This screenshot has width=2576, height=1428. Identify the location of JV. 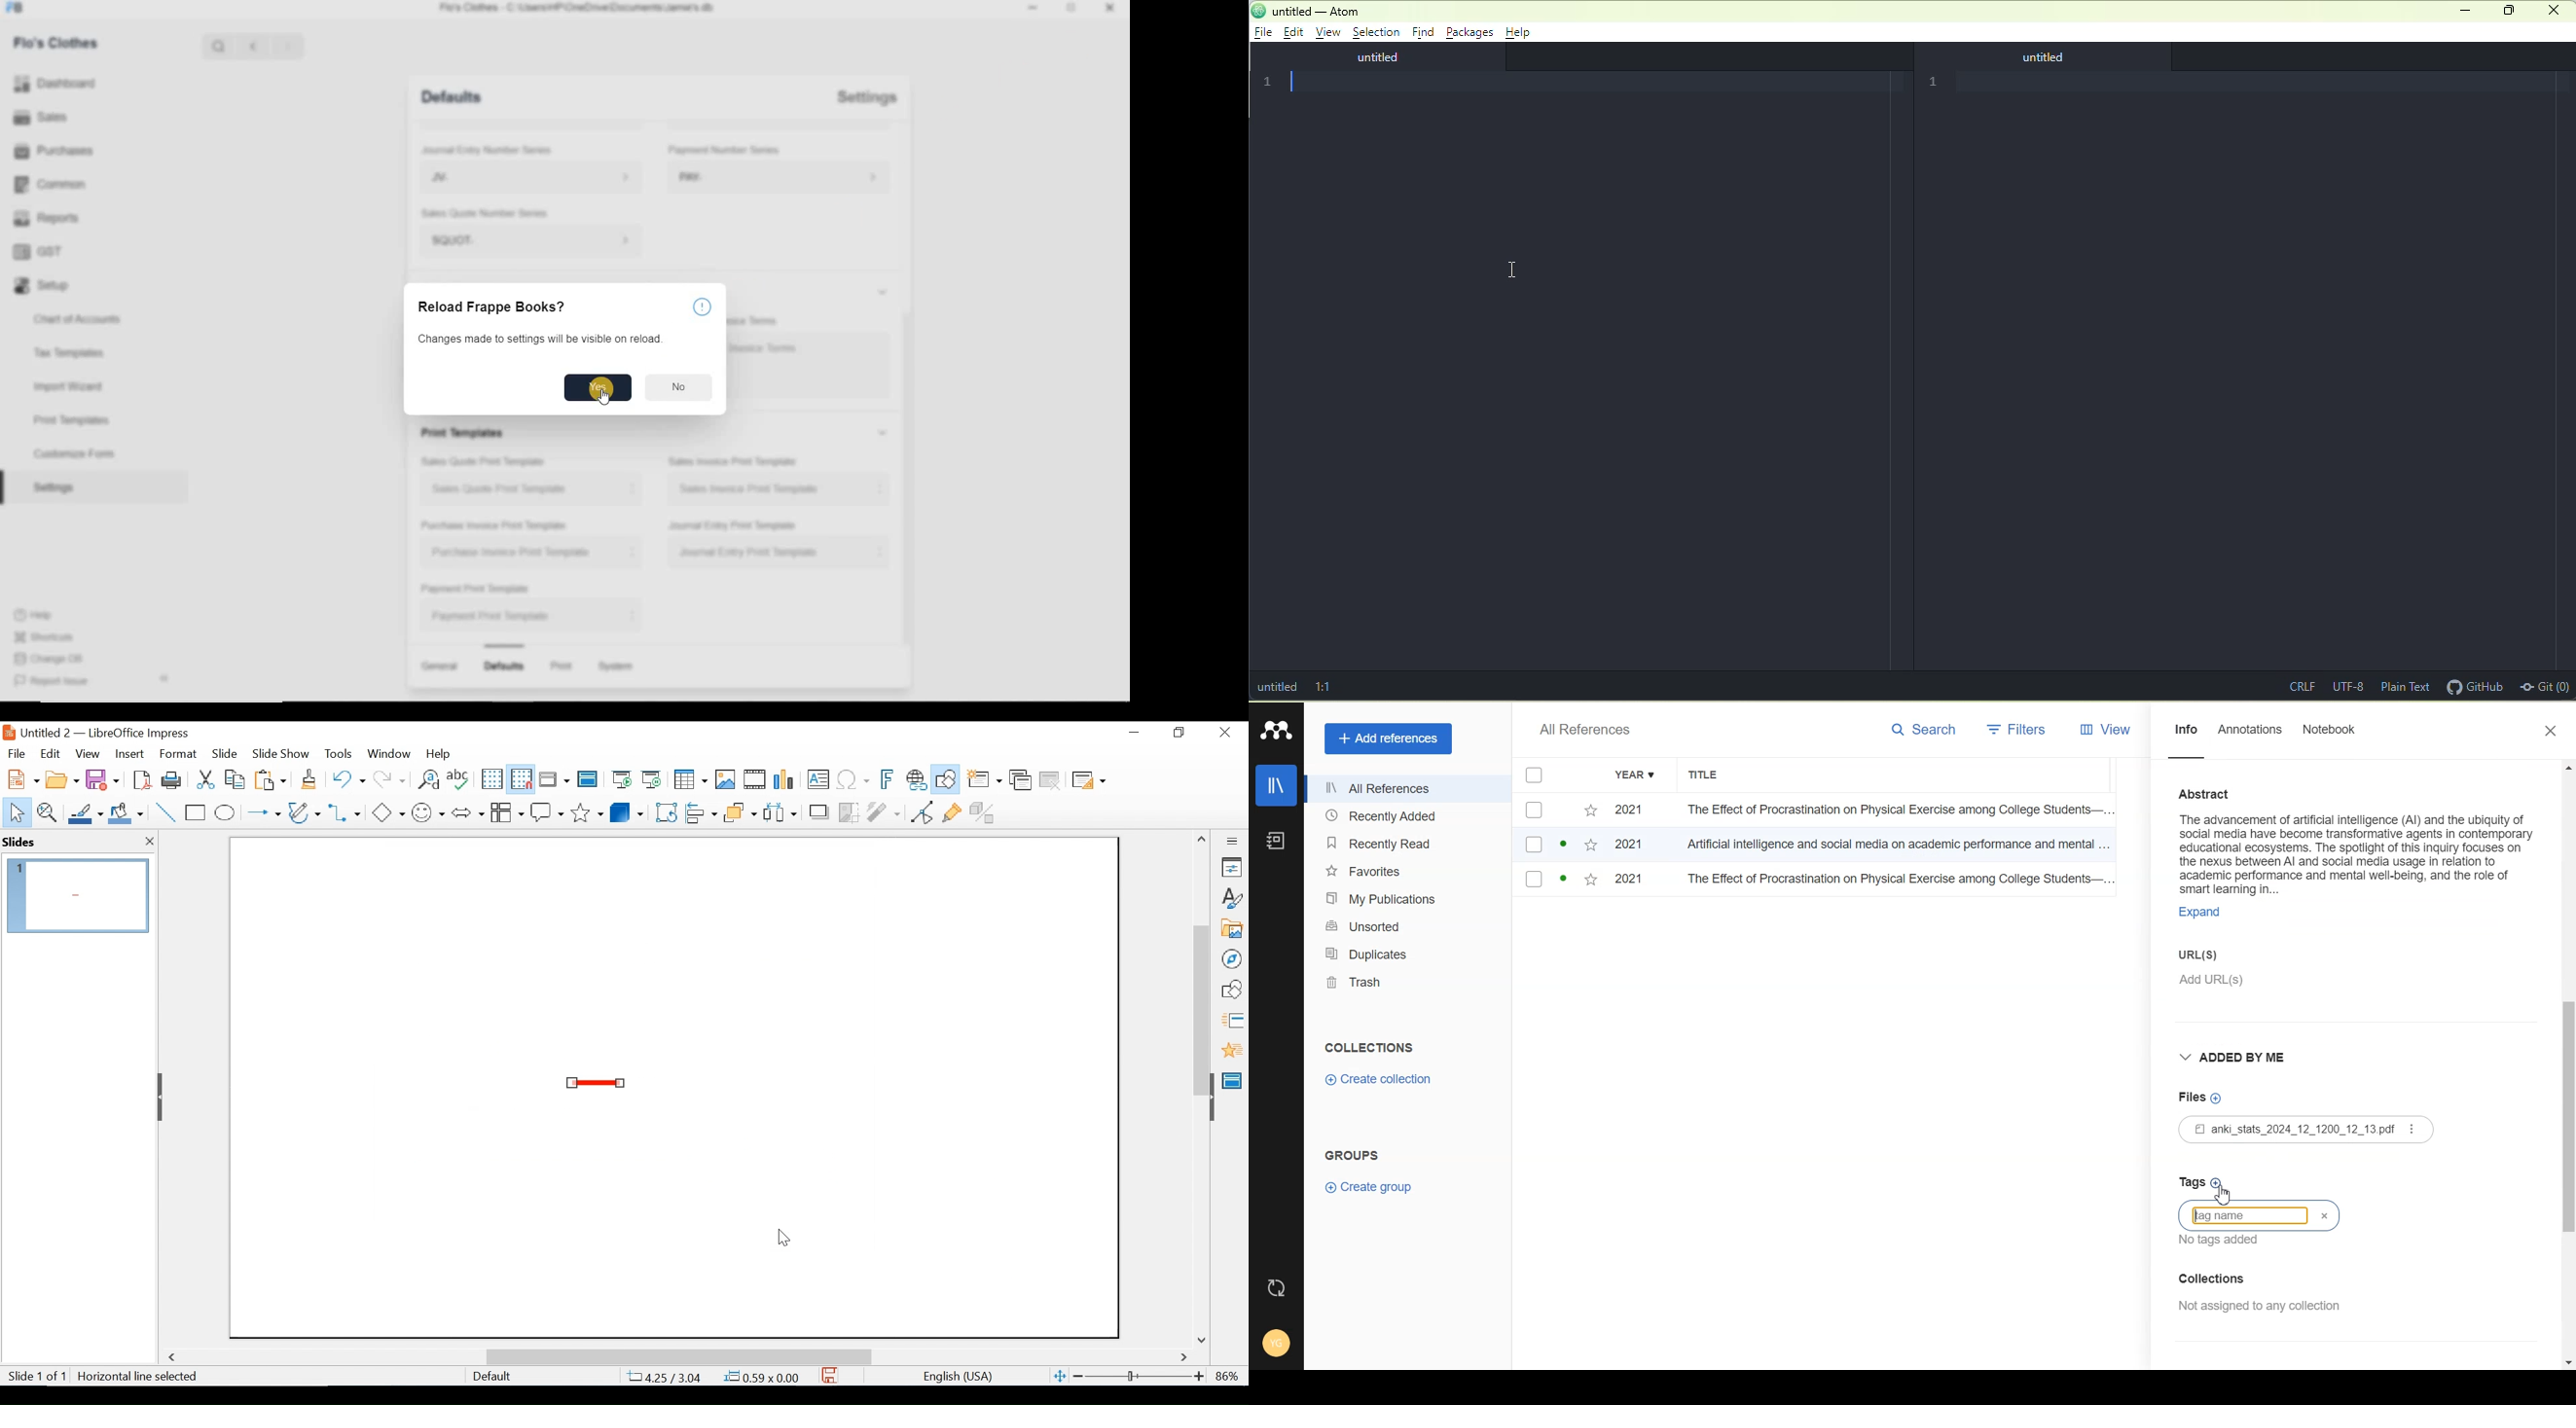
(525, 176).